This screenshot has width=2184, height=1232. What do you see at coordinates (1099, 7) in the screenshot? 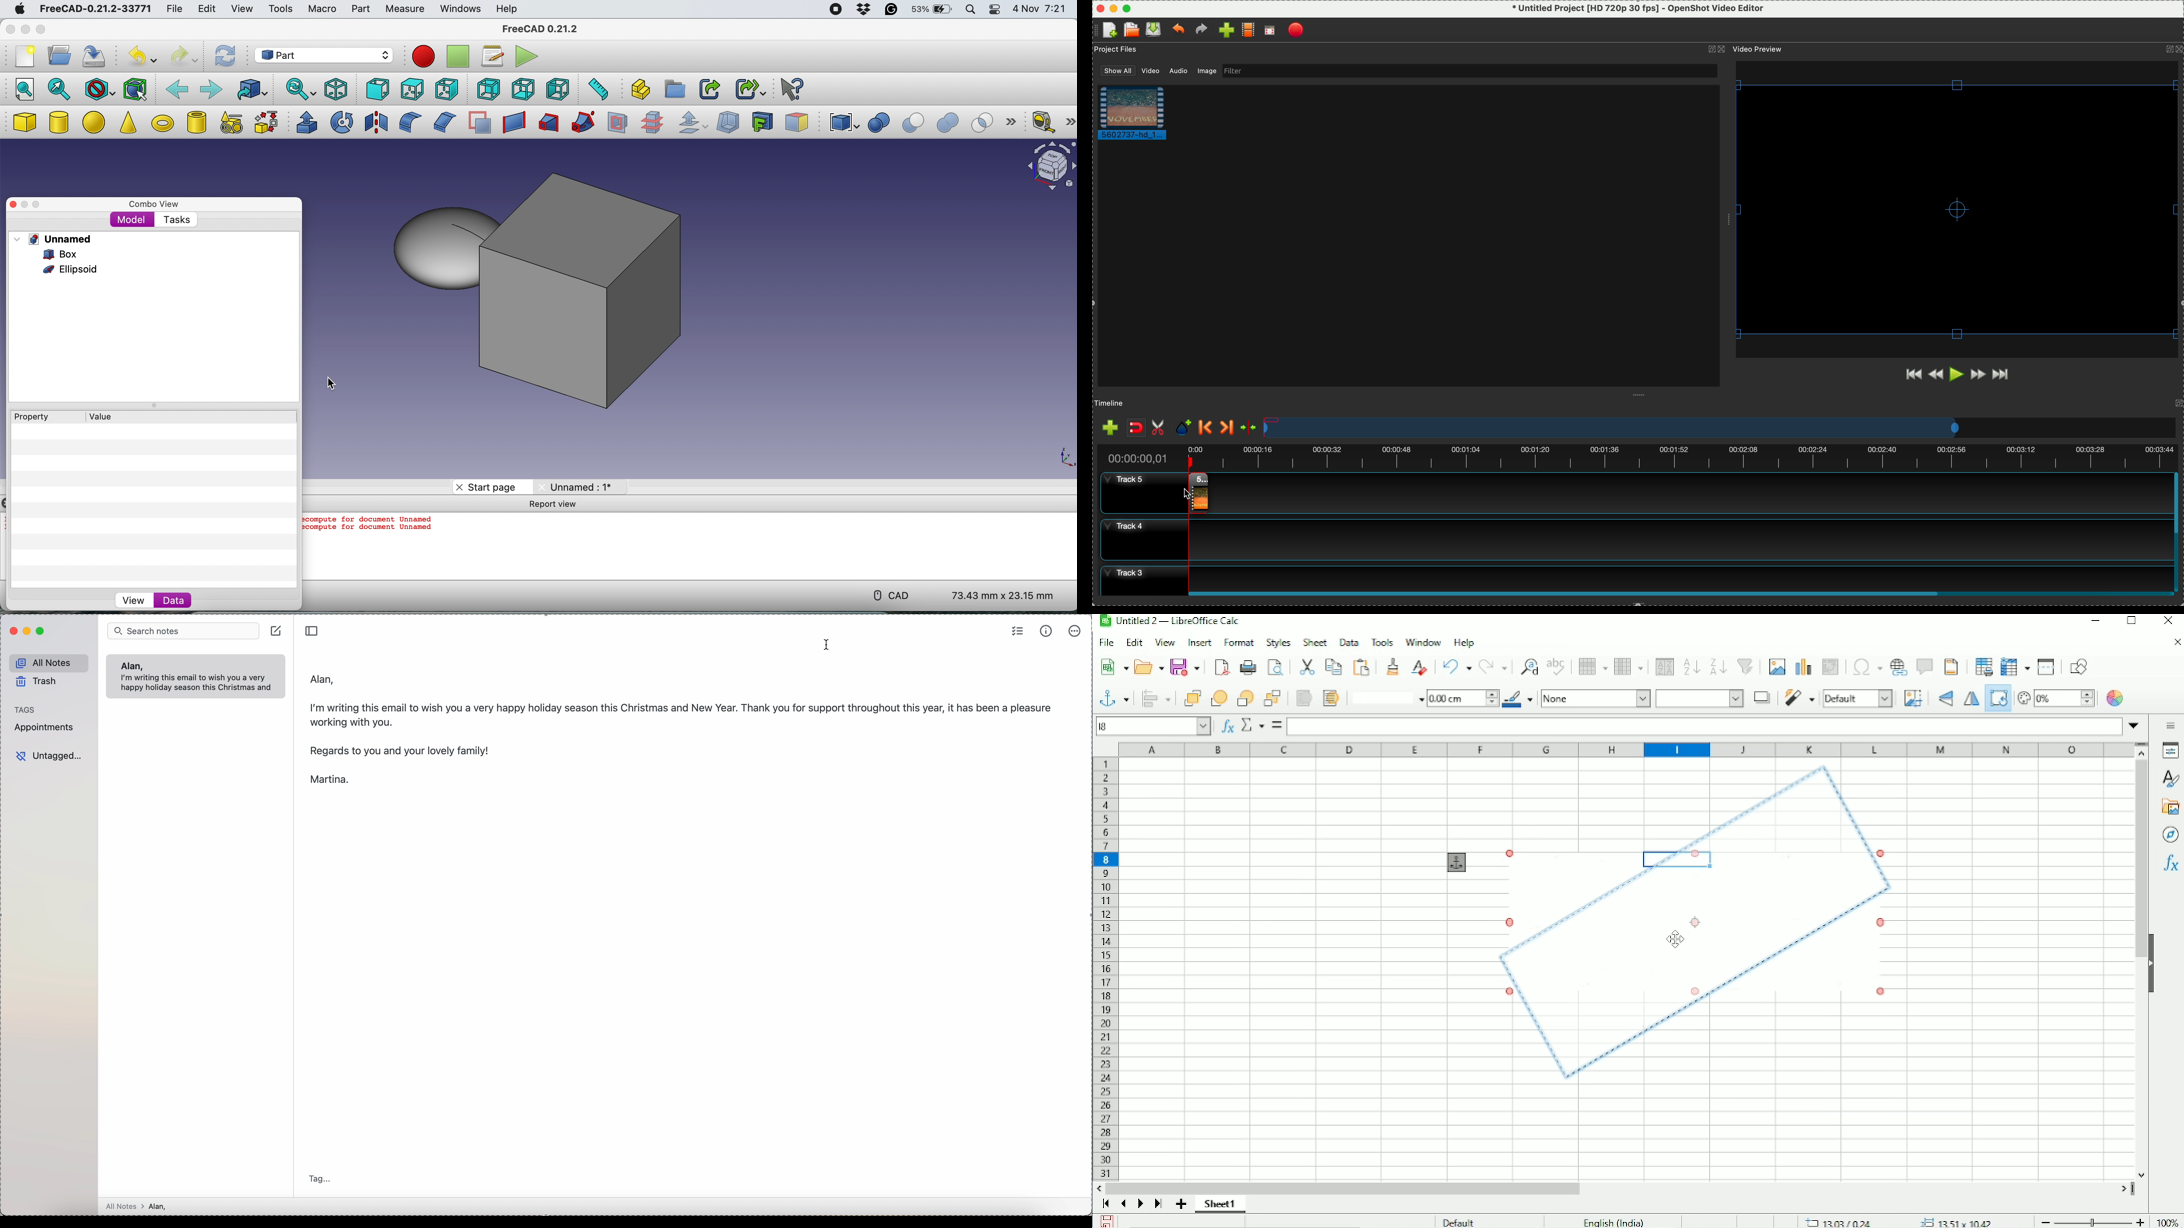
I see `close` at bounding box center [1099, 7].